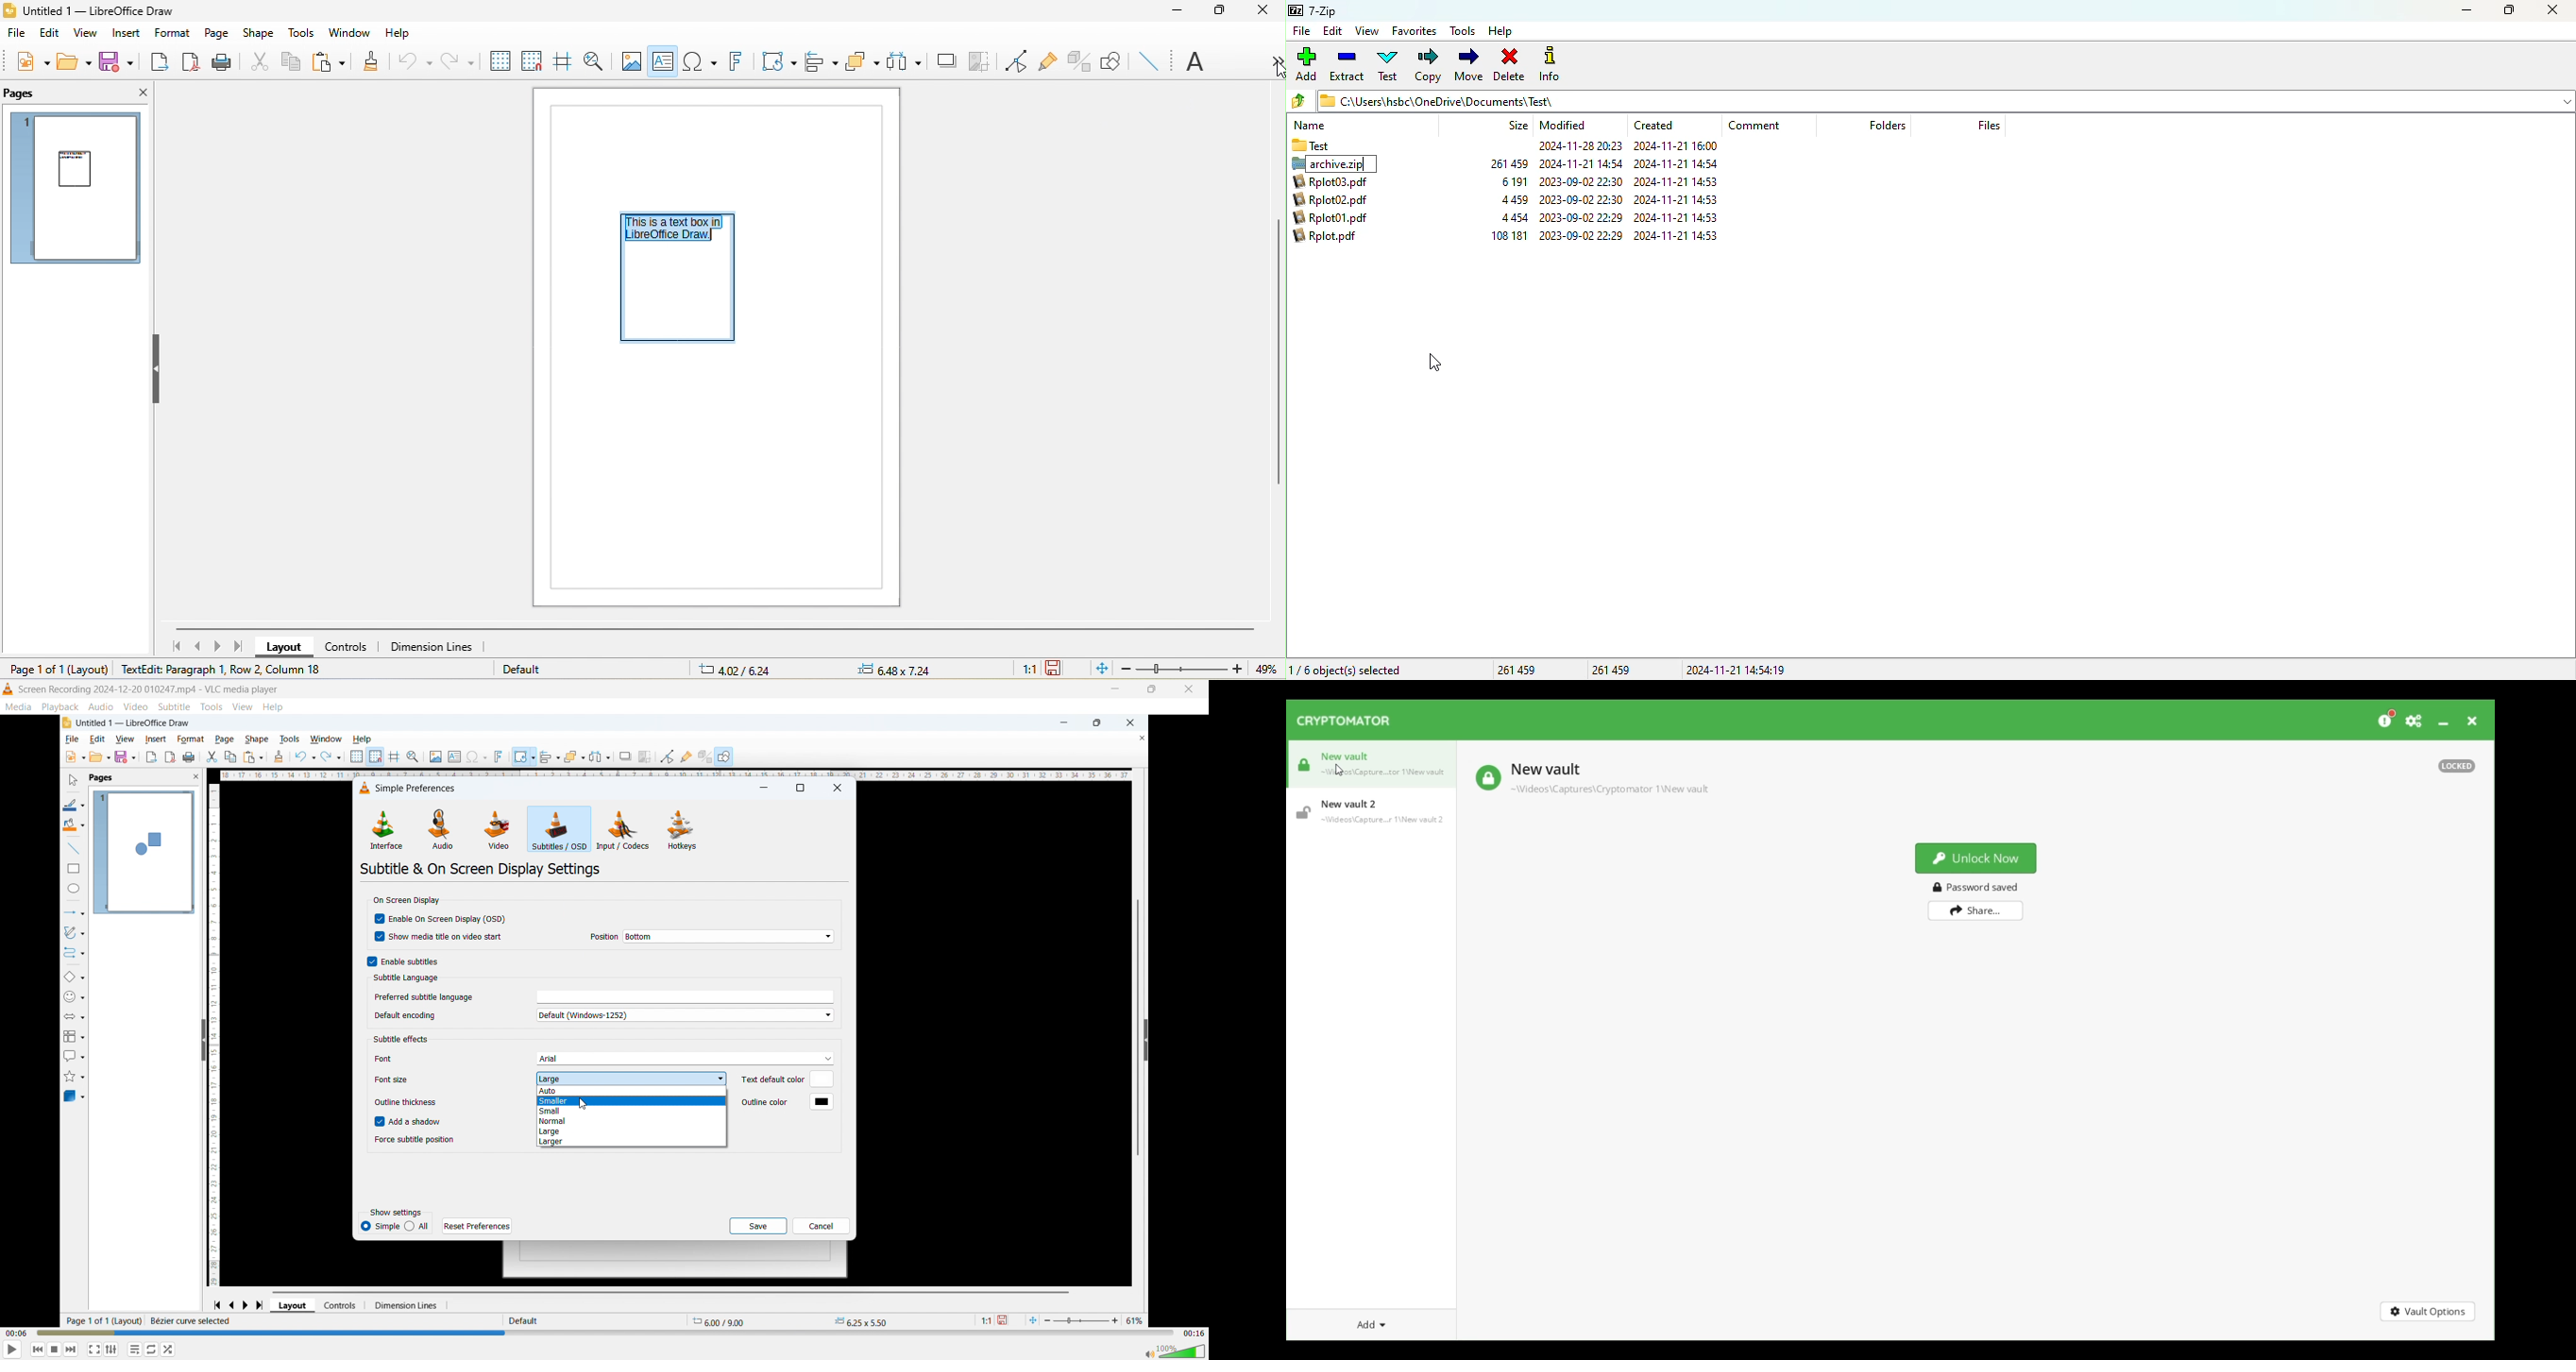 The image size is (2576, 1372). Describe the element at coordinates (726, 936) in the screenshot. I see `On screen display position ` at that location.